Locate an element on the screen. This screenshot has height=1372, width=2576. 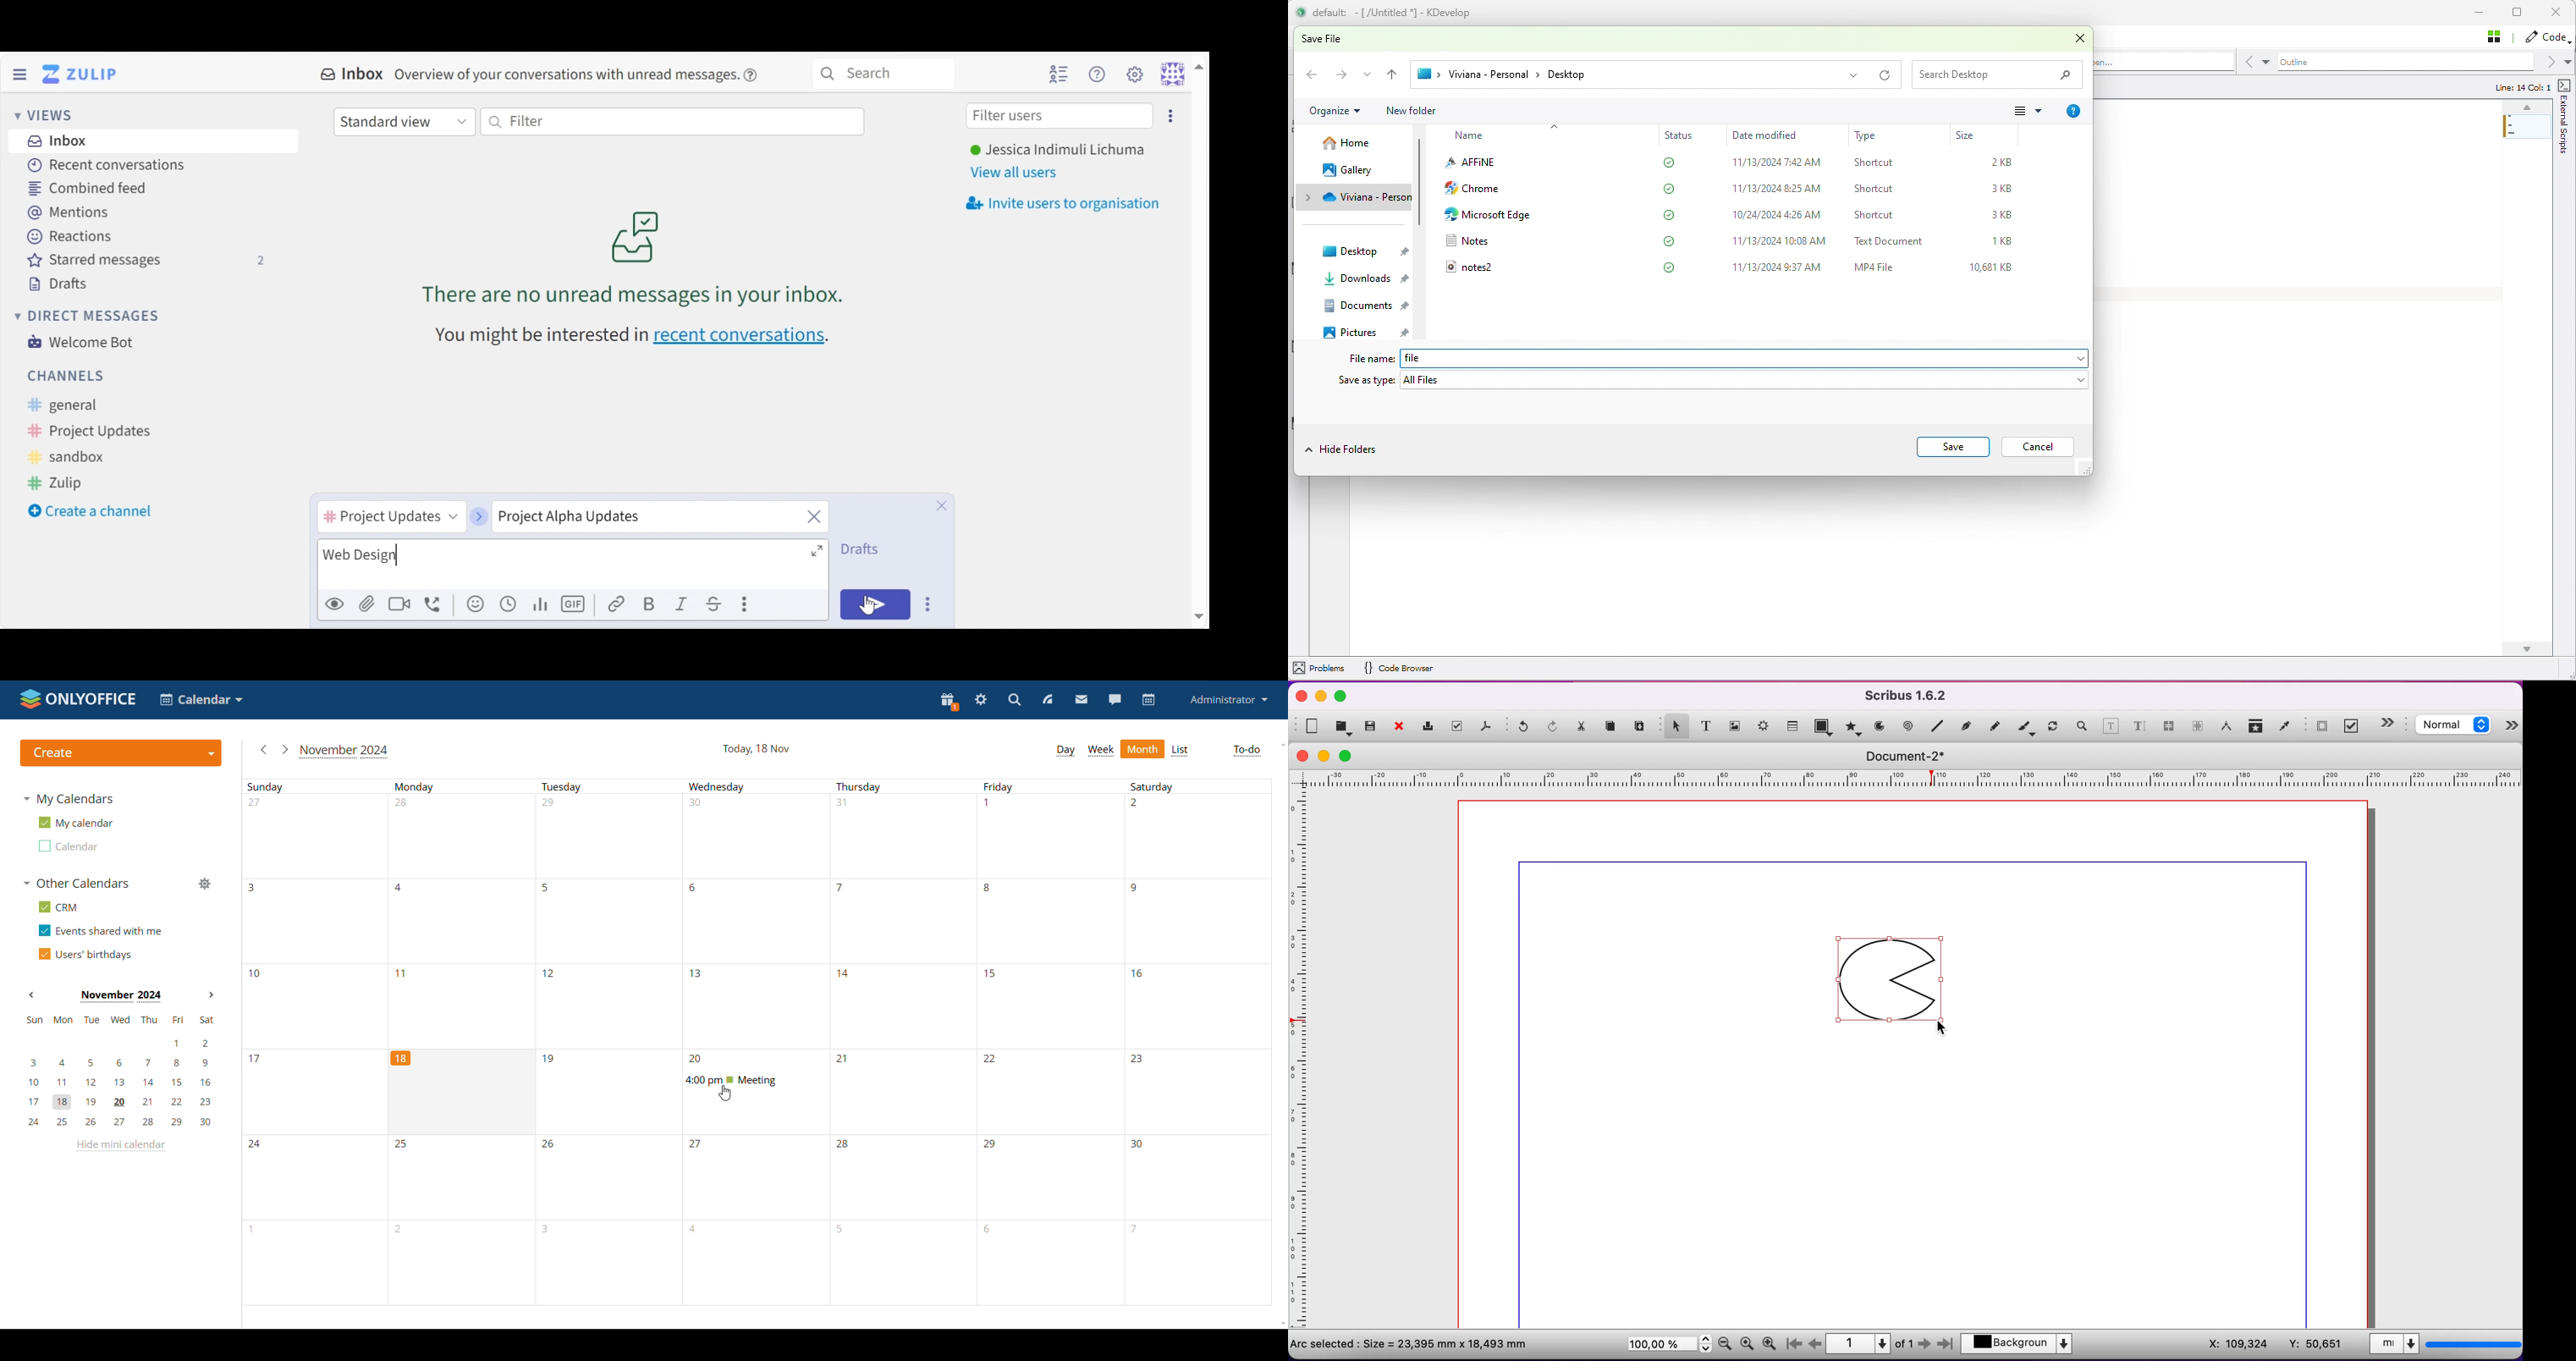
tuesdays is located at coordinates (610, 1043).